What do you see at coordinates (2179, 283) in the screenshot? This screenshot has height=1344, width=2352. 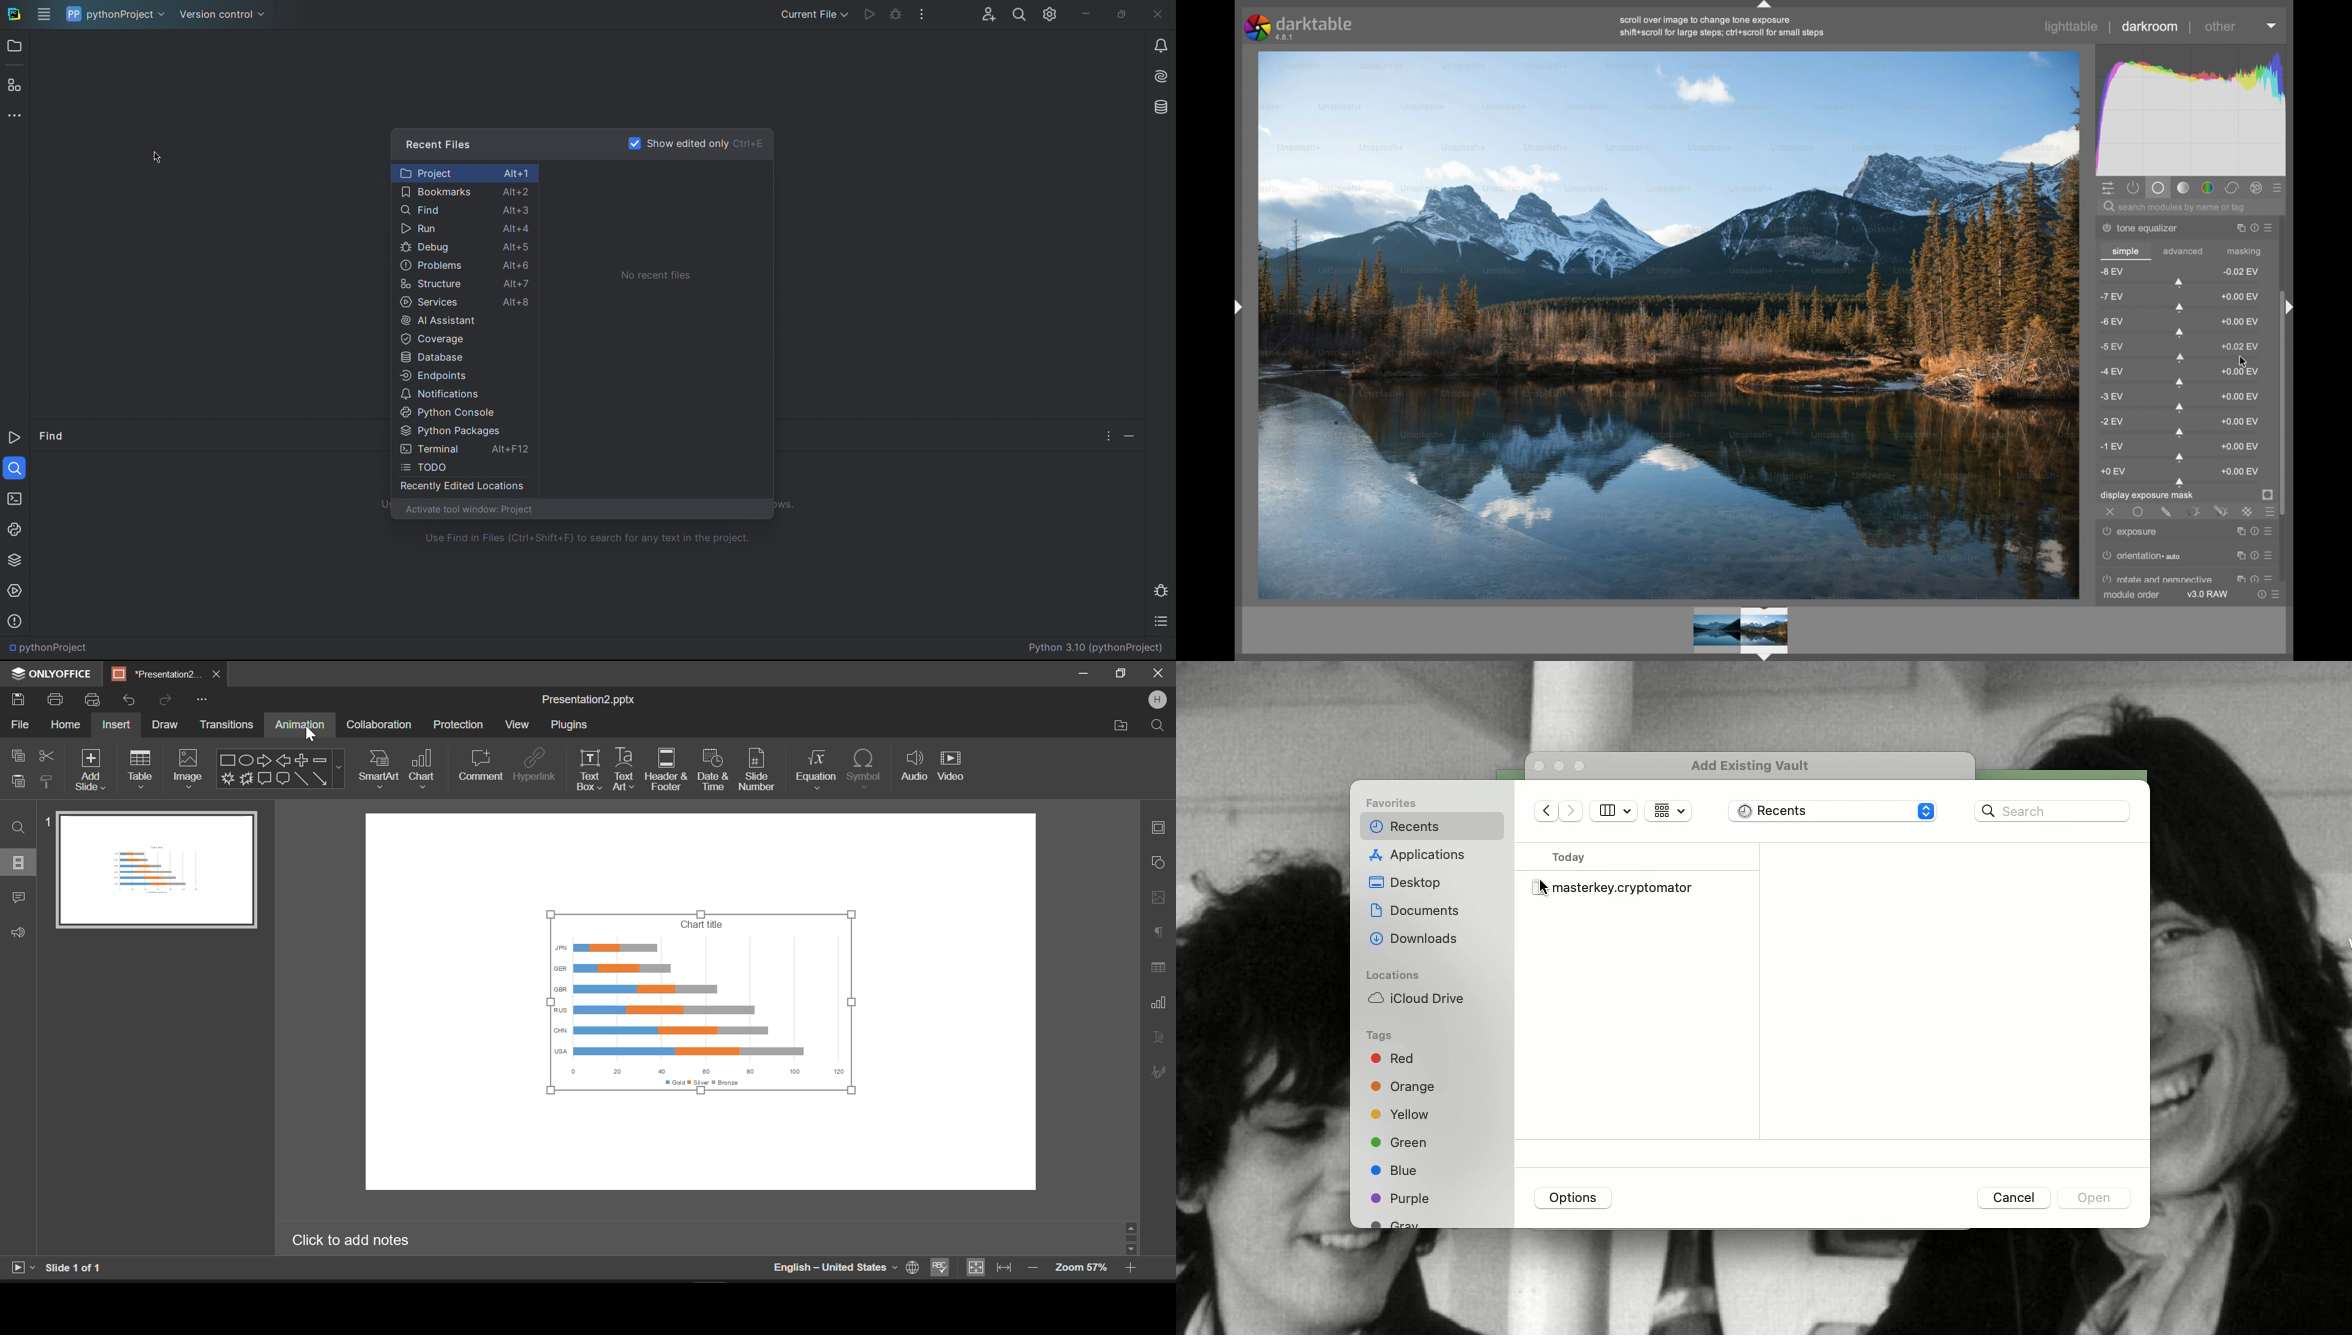 I see `slider` at bounding box center [2179, 283].